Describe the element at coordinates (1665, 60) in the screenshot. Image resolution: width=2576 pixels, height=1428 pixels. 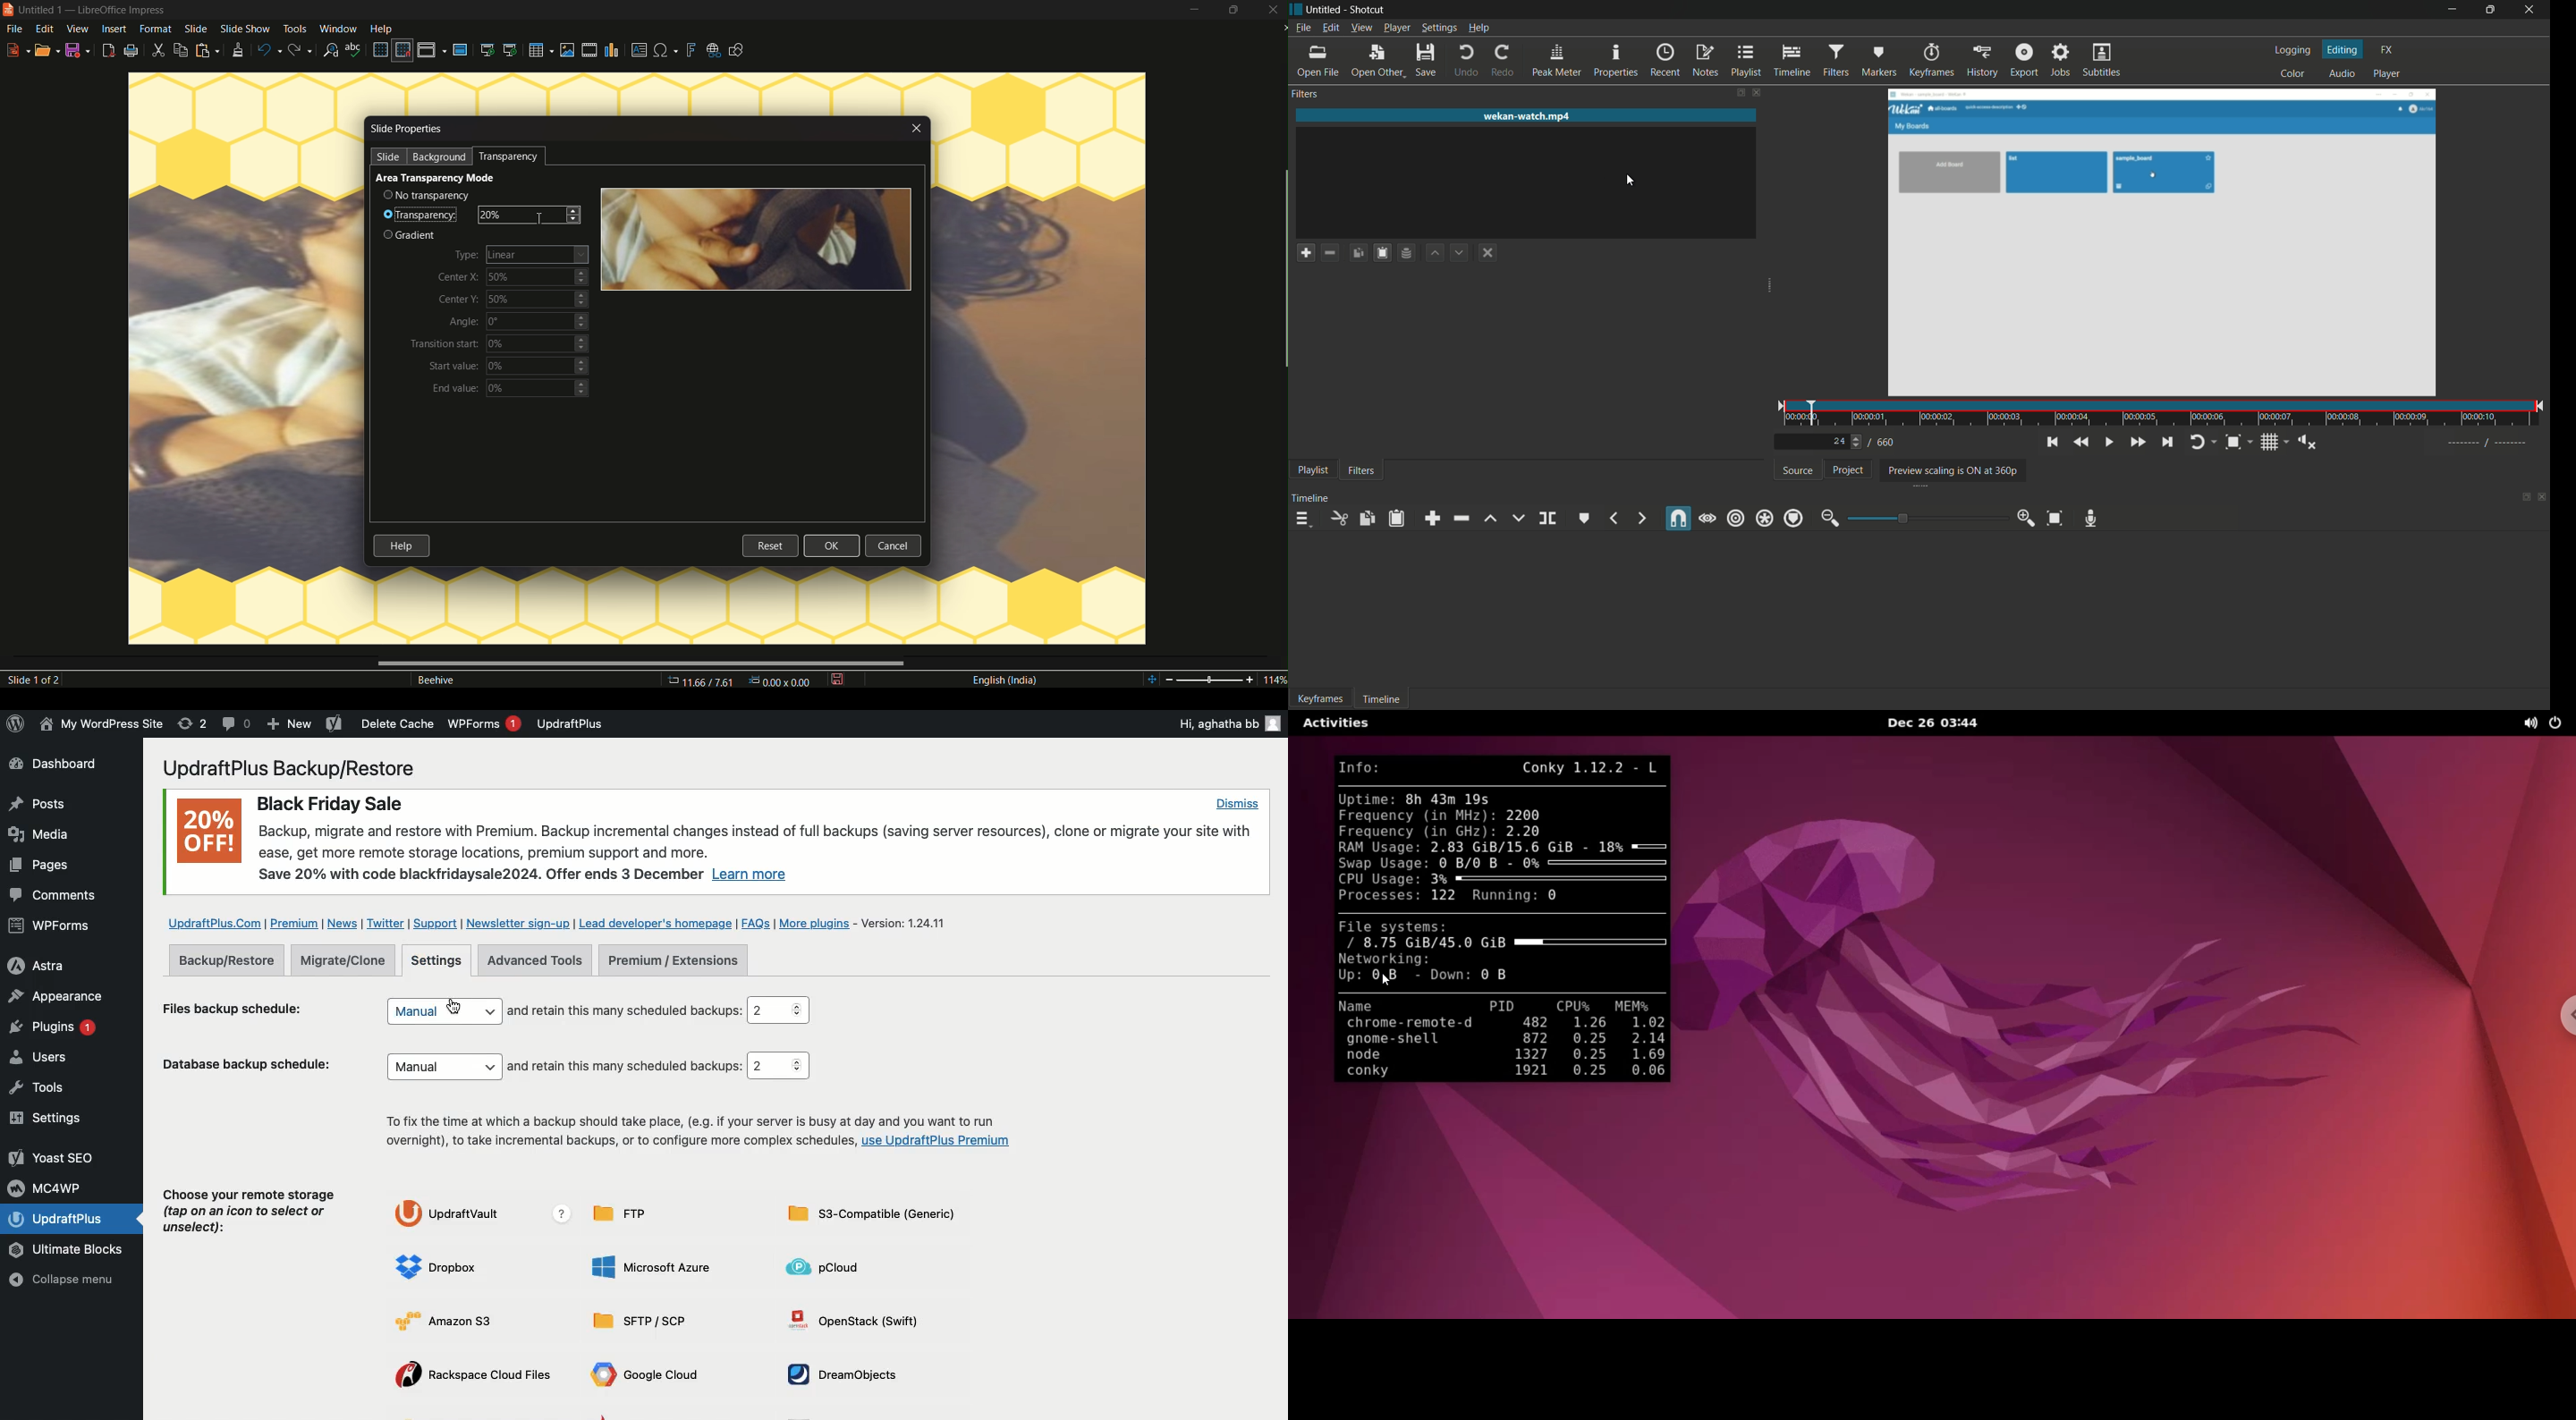
I see `recent` at that location.